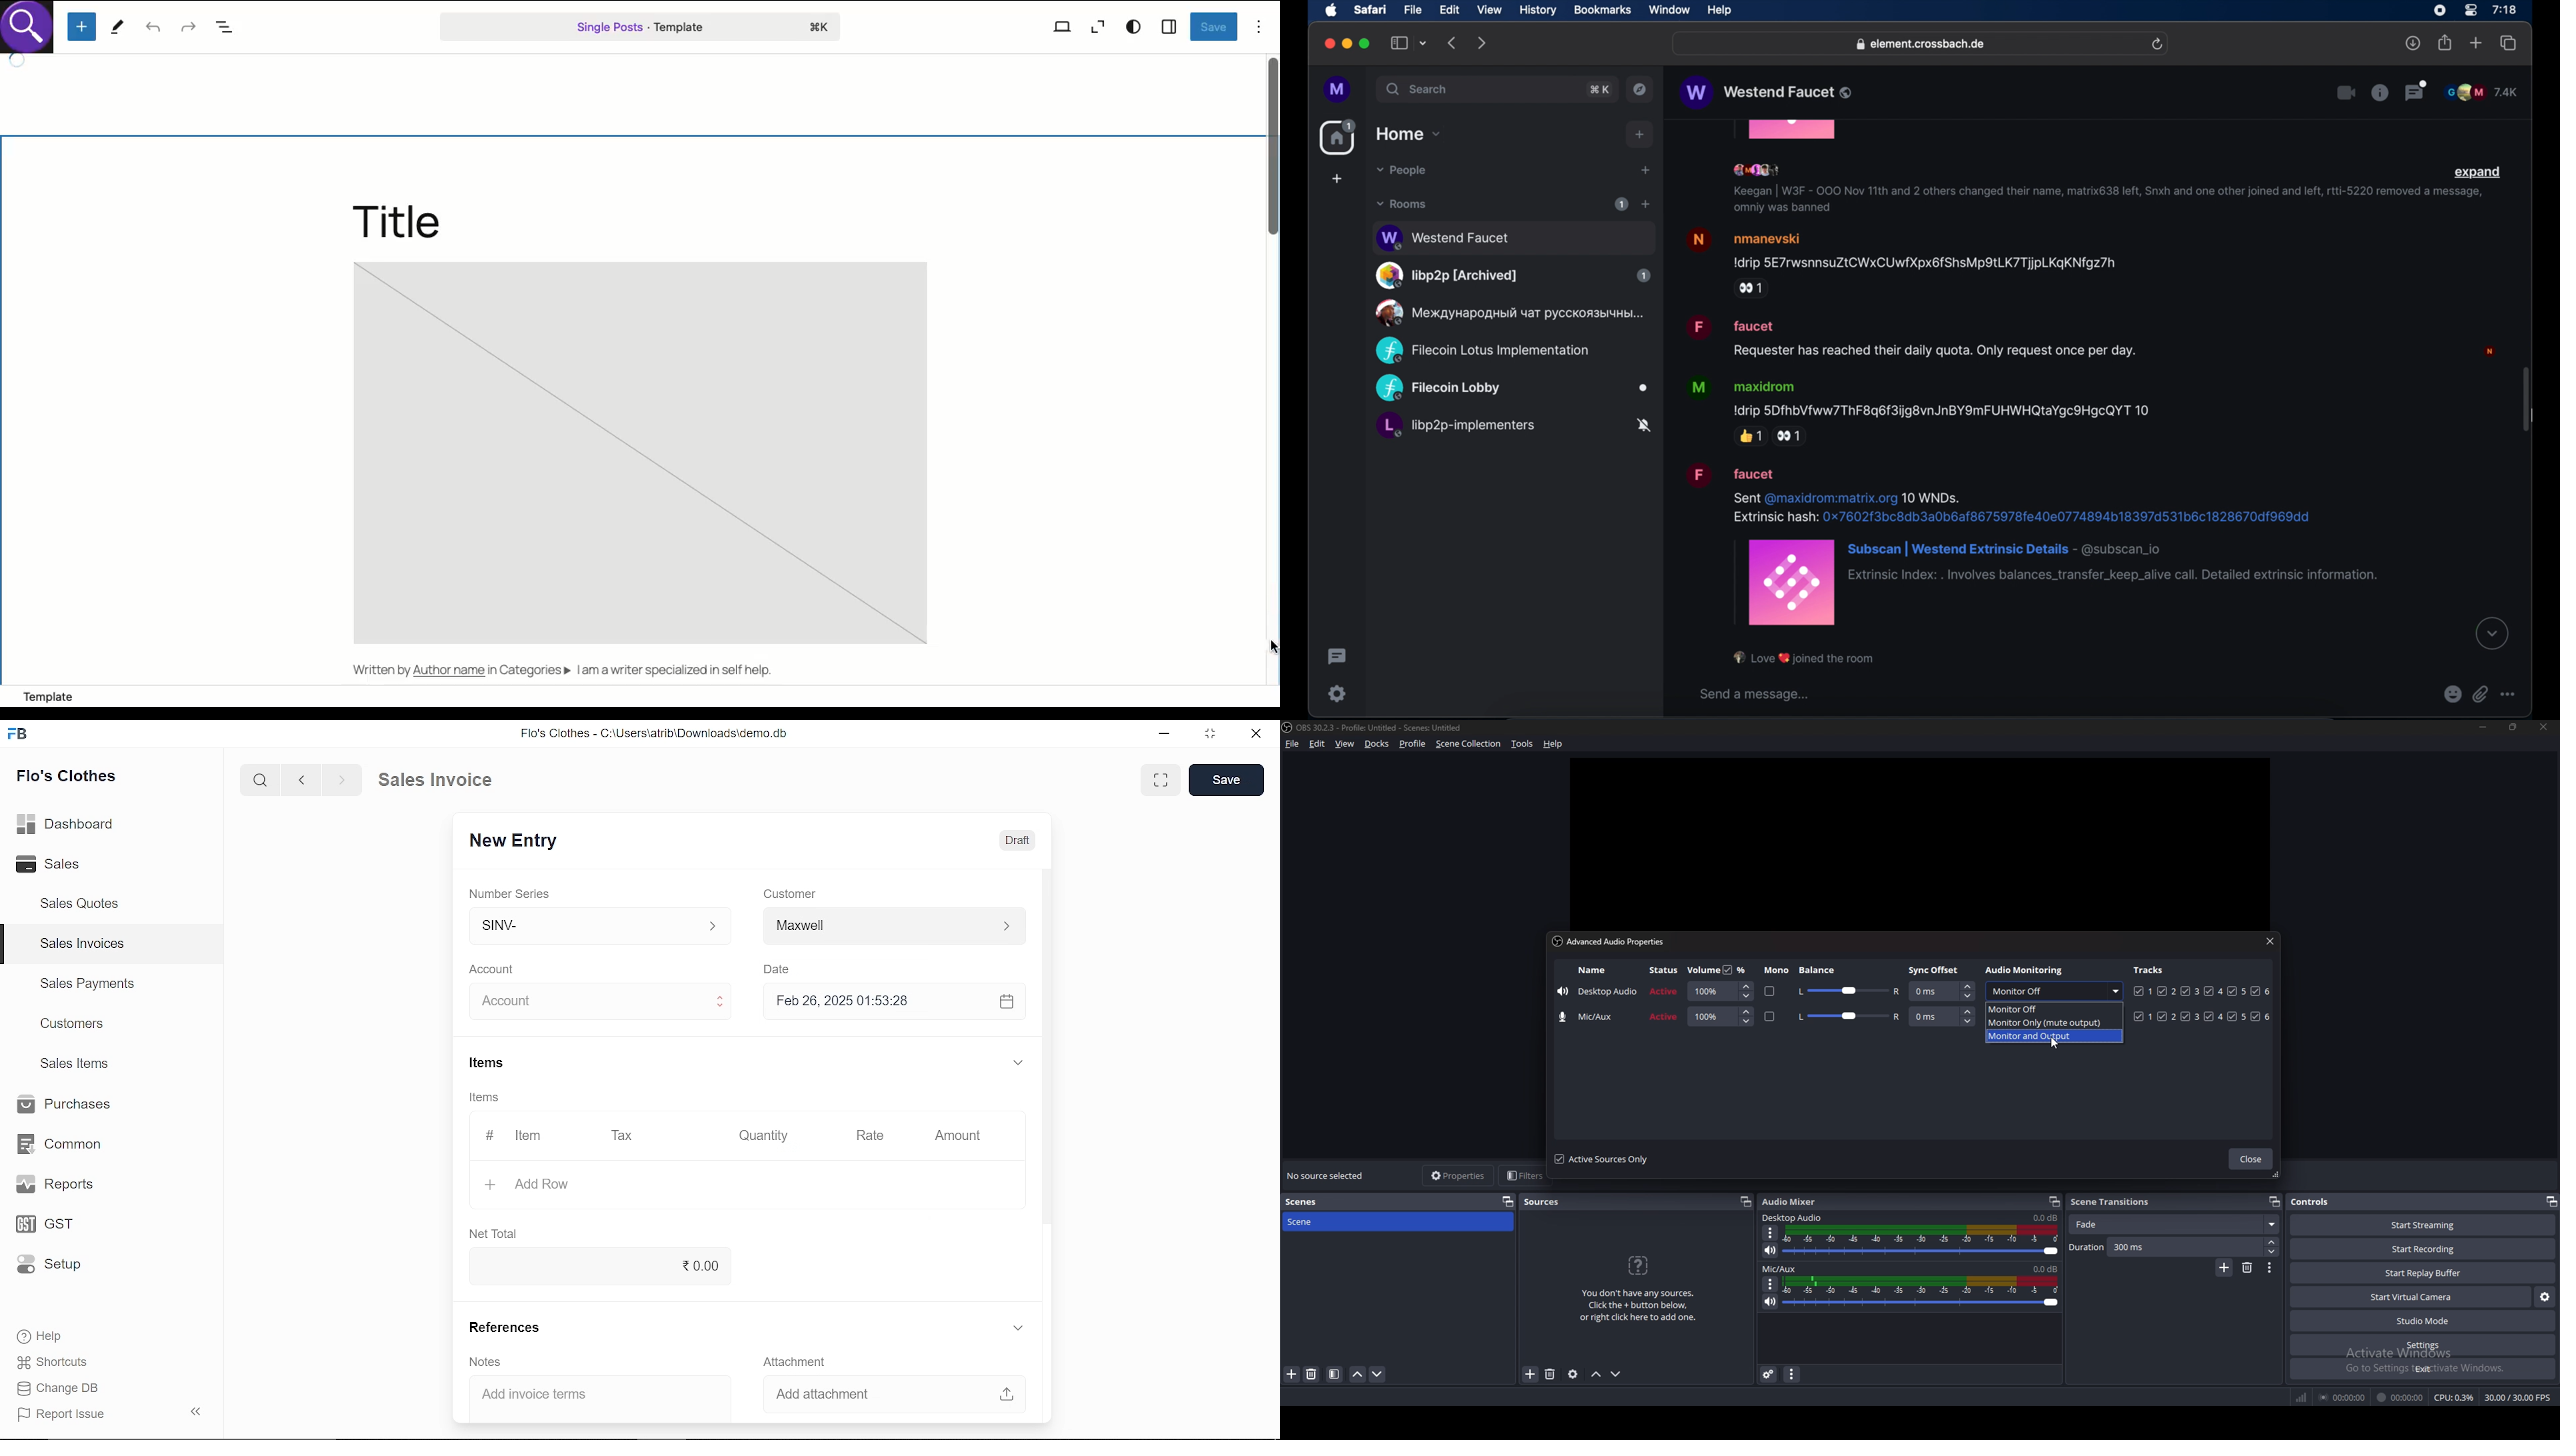 This screenshot has width=2576, height=1456. I want to click on close, so click(2544, 727).